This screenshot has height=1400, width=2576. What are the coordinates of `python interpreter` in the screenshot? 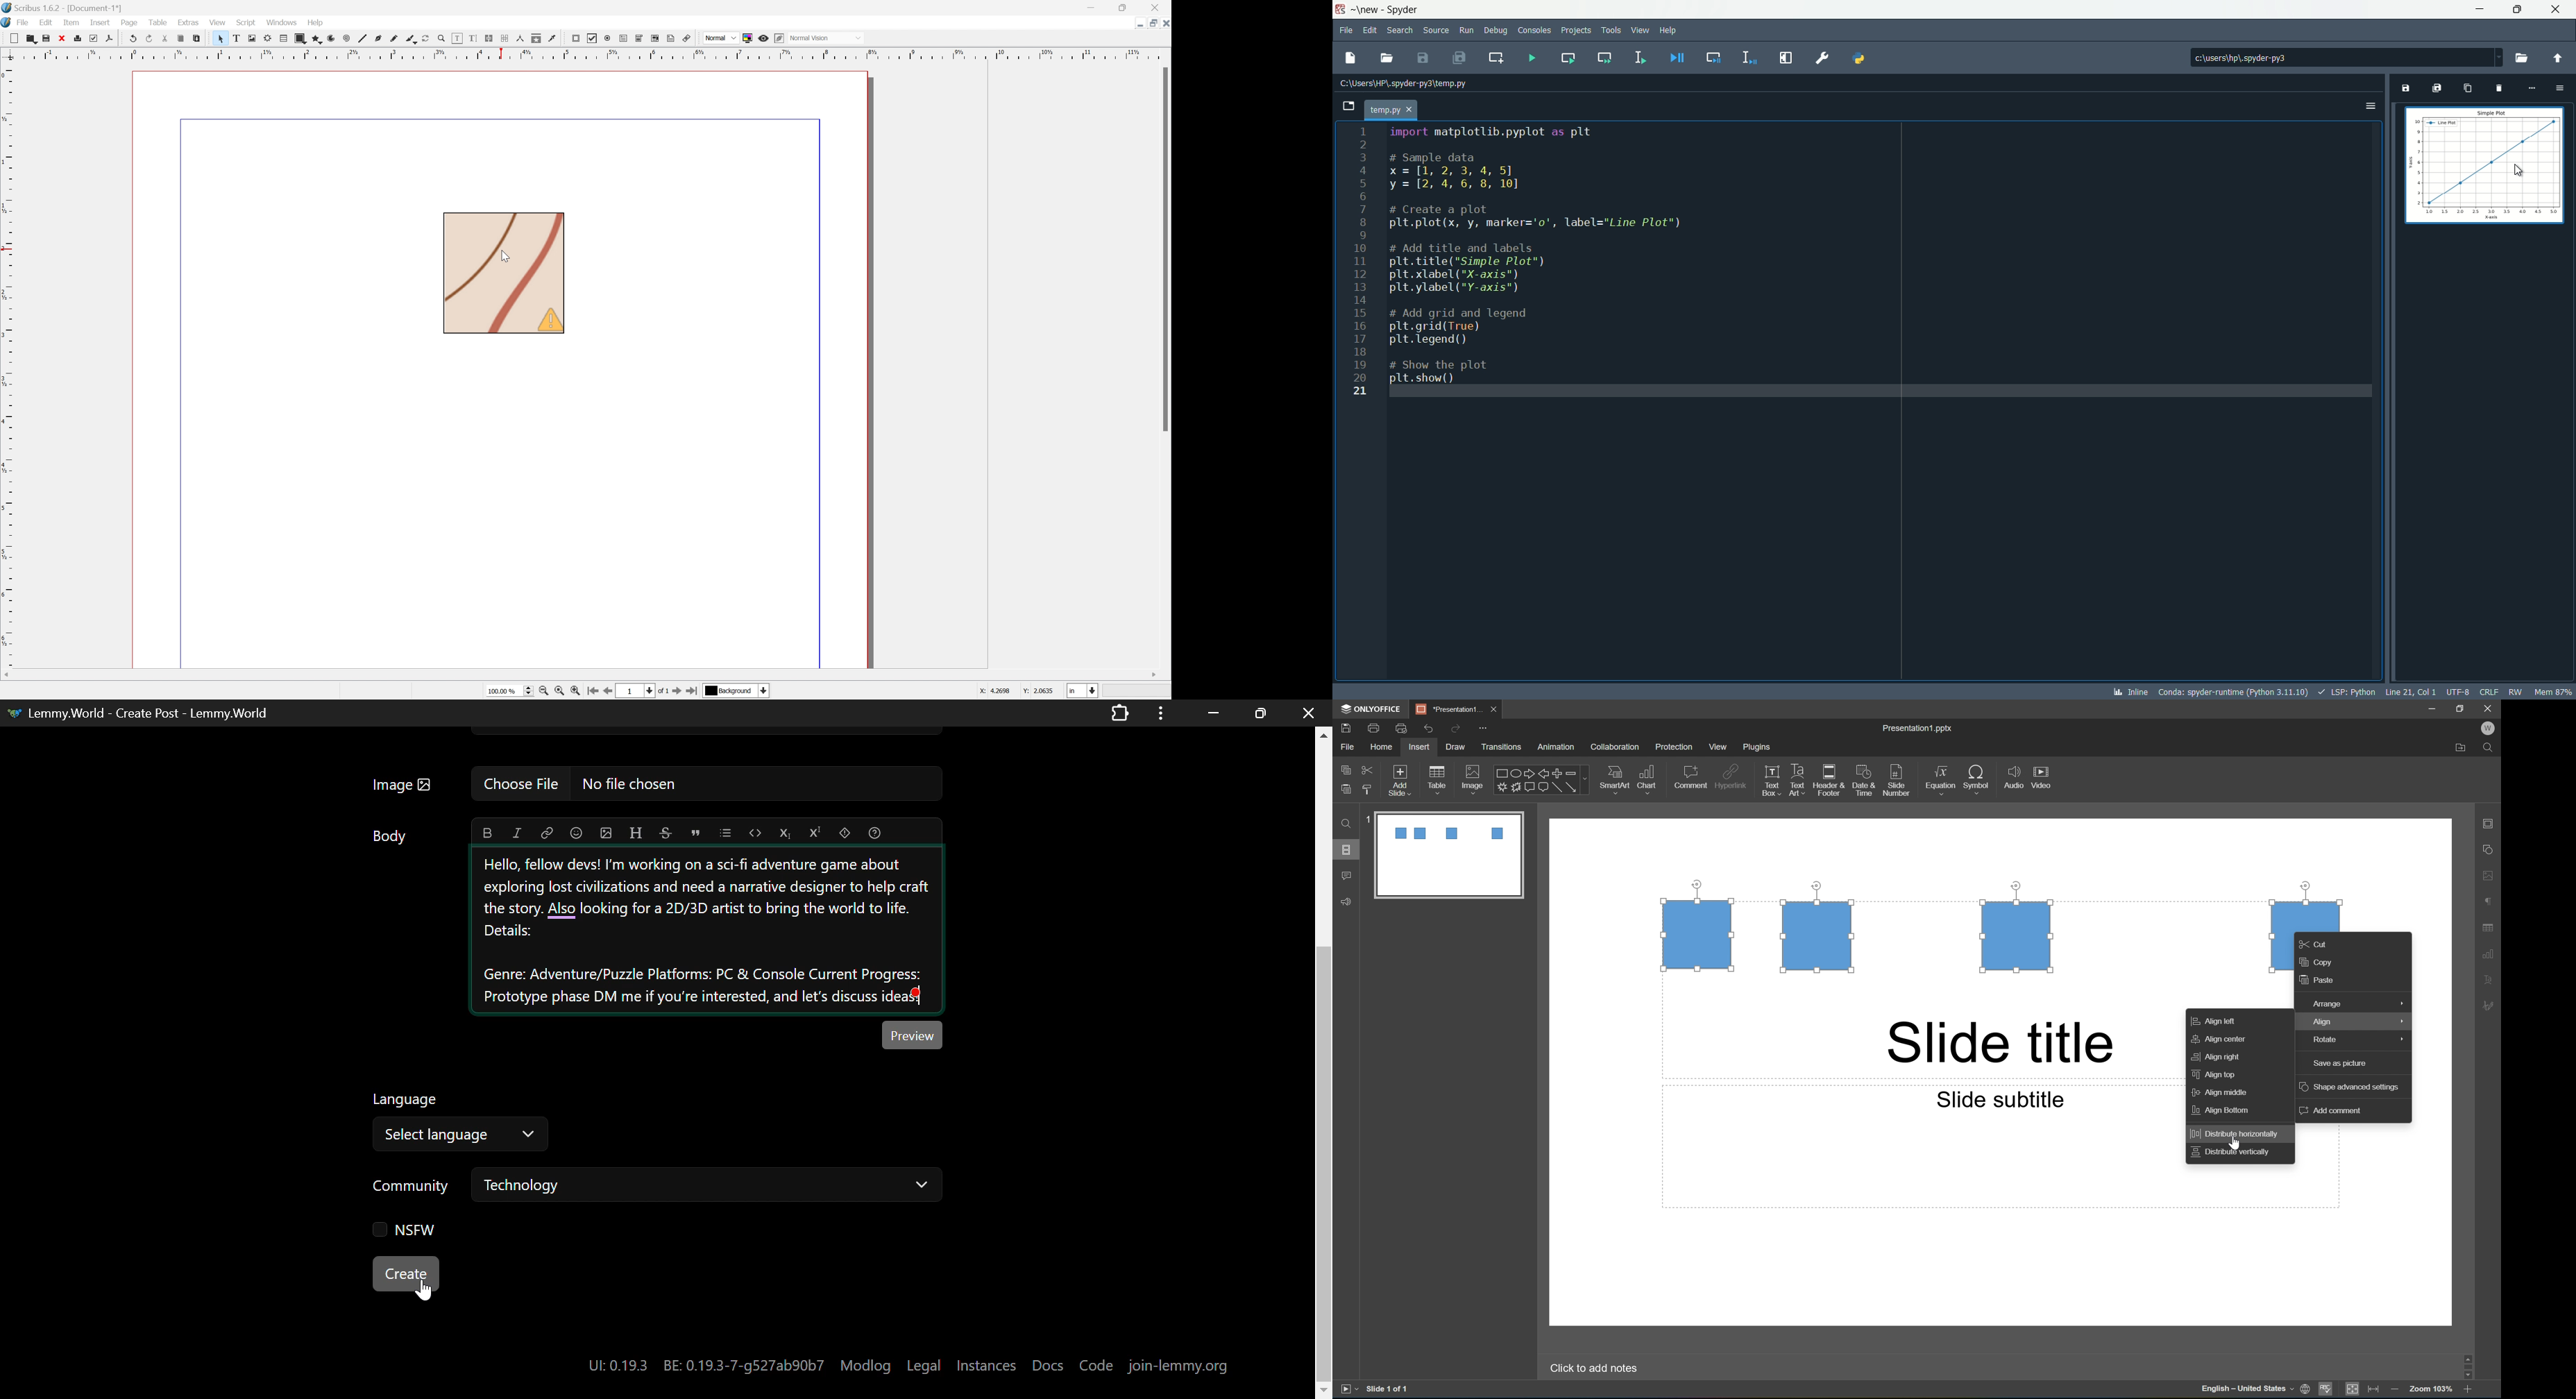 It's located at (2233, 692).